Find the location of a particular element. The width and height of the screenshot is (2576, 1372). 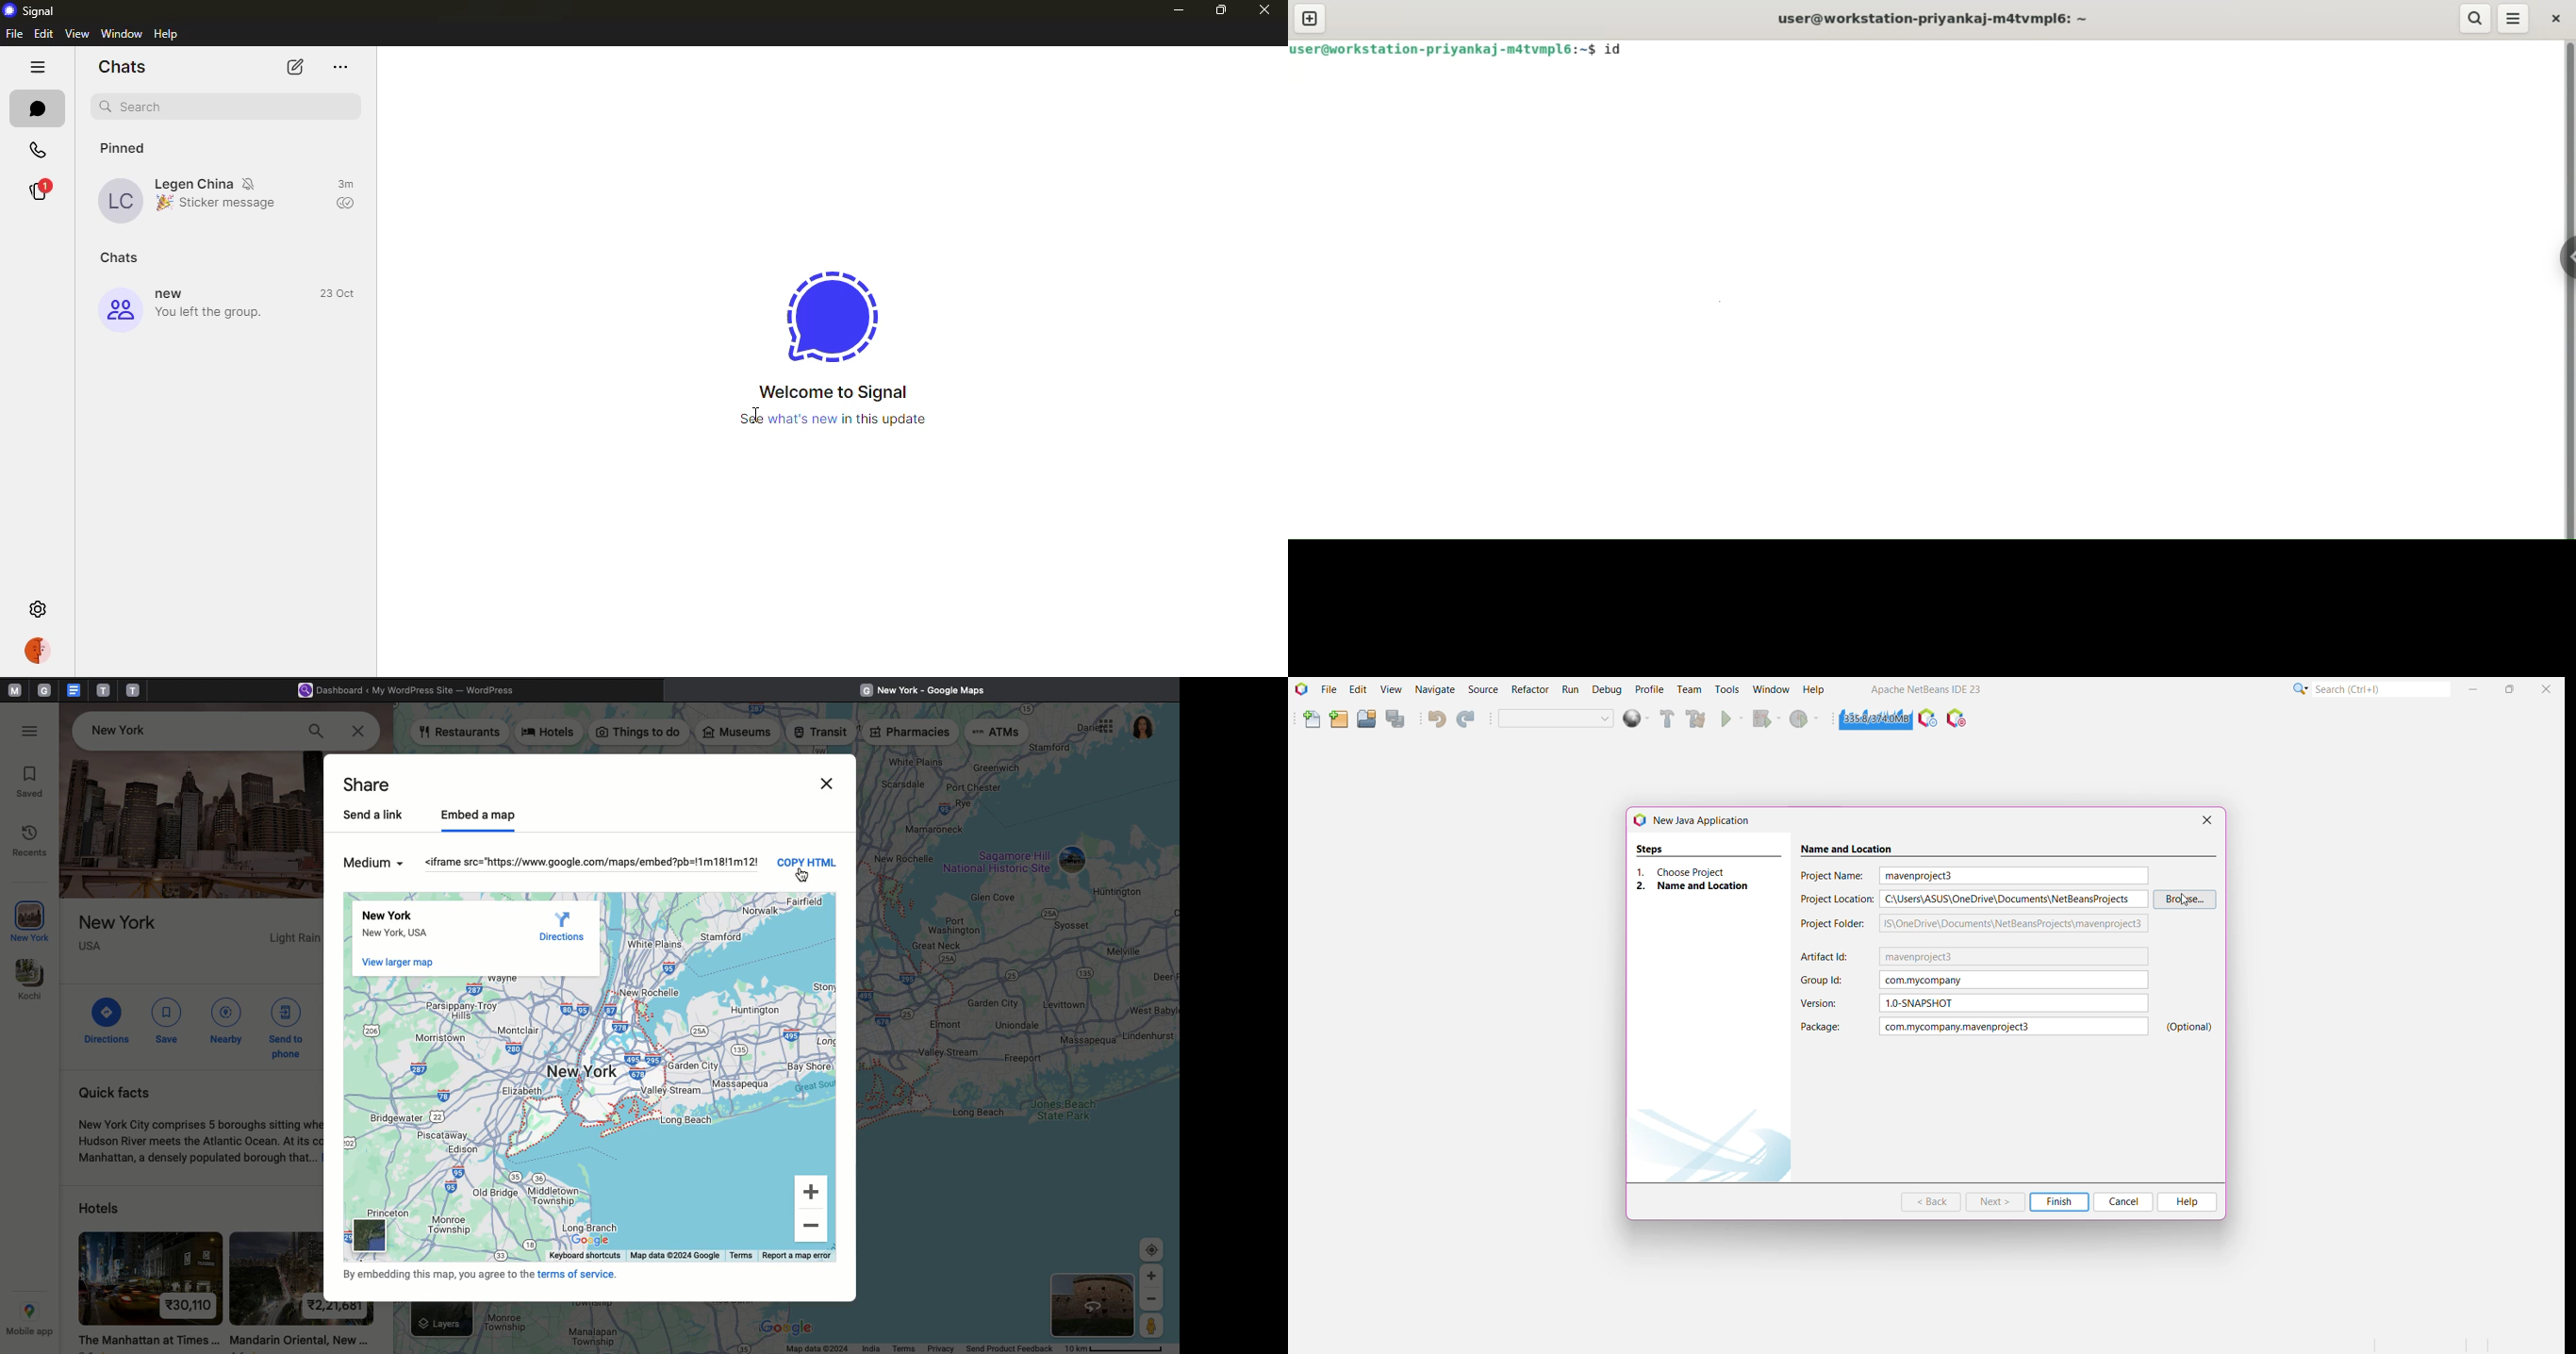

Kochi is located at coordinates (30, 980).